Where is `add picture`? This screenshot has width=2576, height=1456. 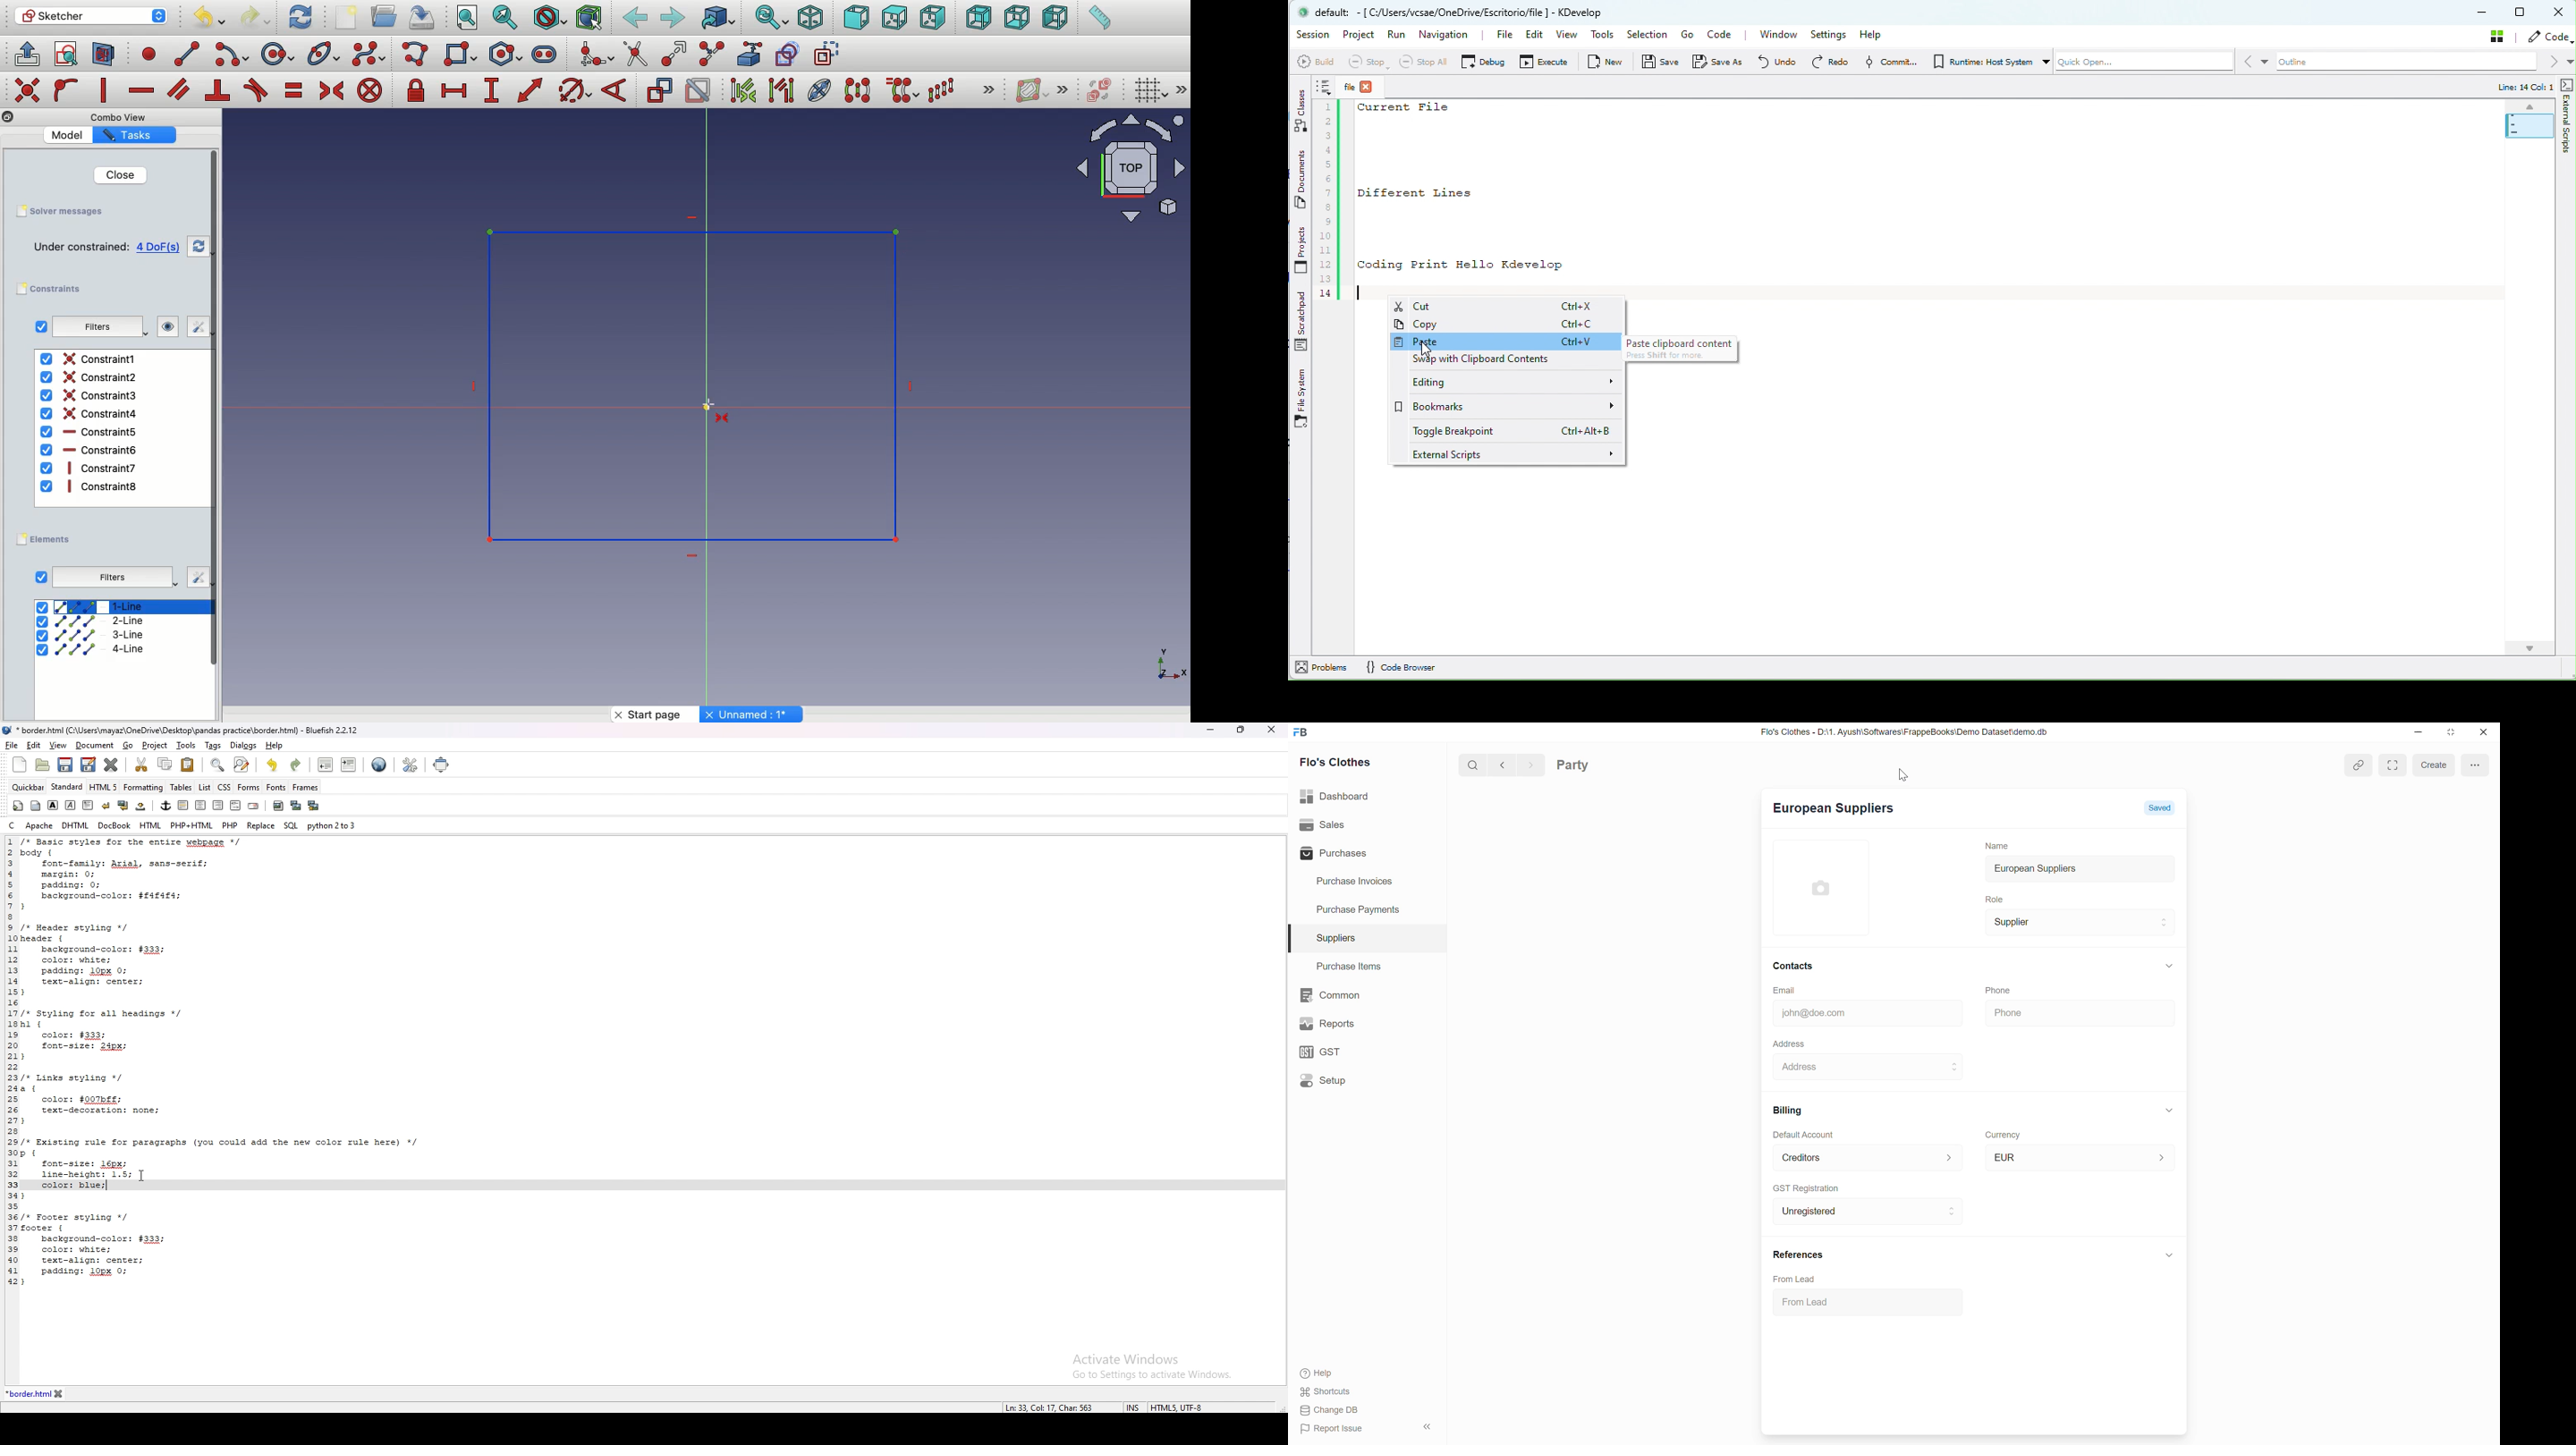 add picture is located at coordinates (1830, 886).